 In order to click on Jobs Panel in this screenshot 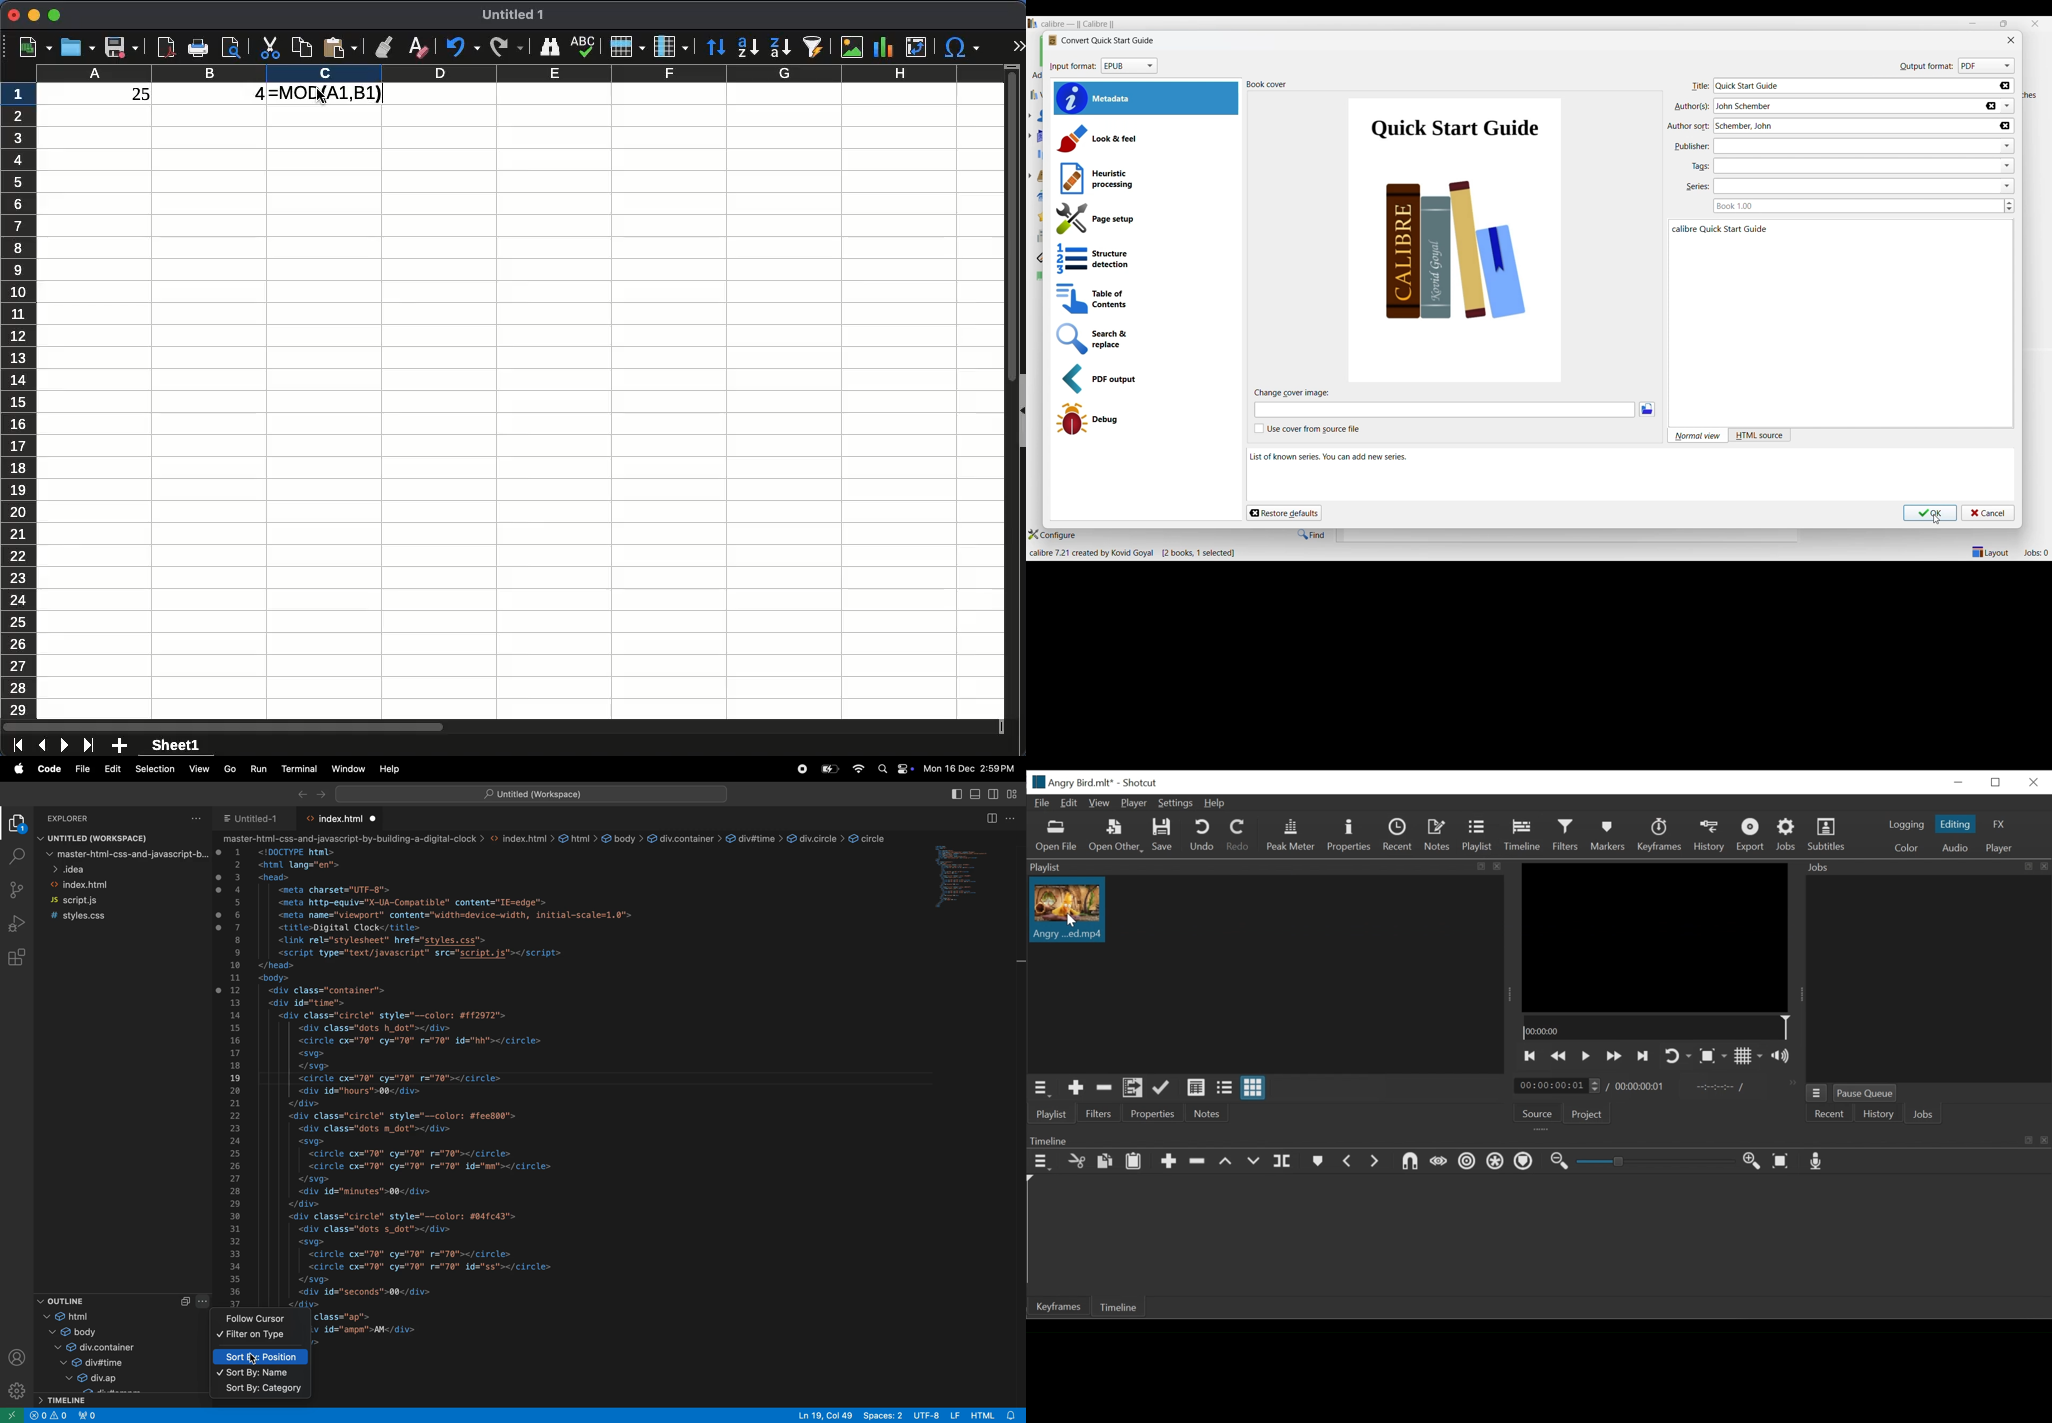, I will do `click(1927, 867)`.